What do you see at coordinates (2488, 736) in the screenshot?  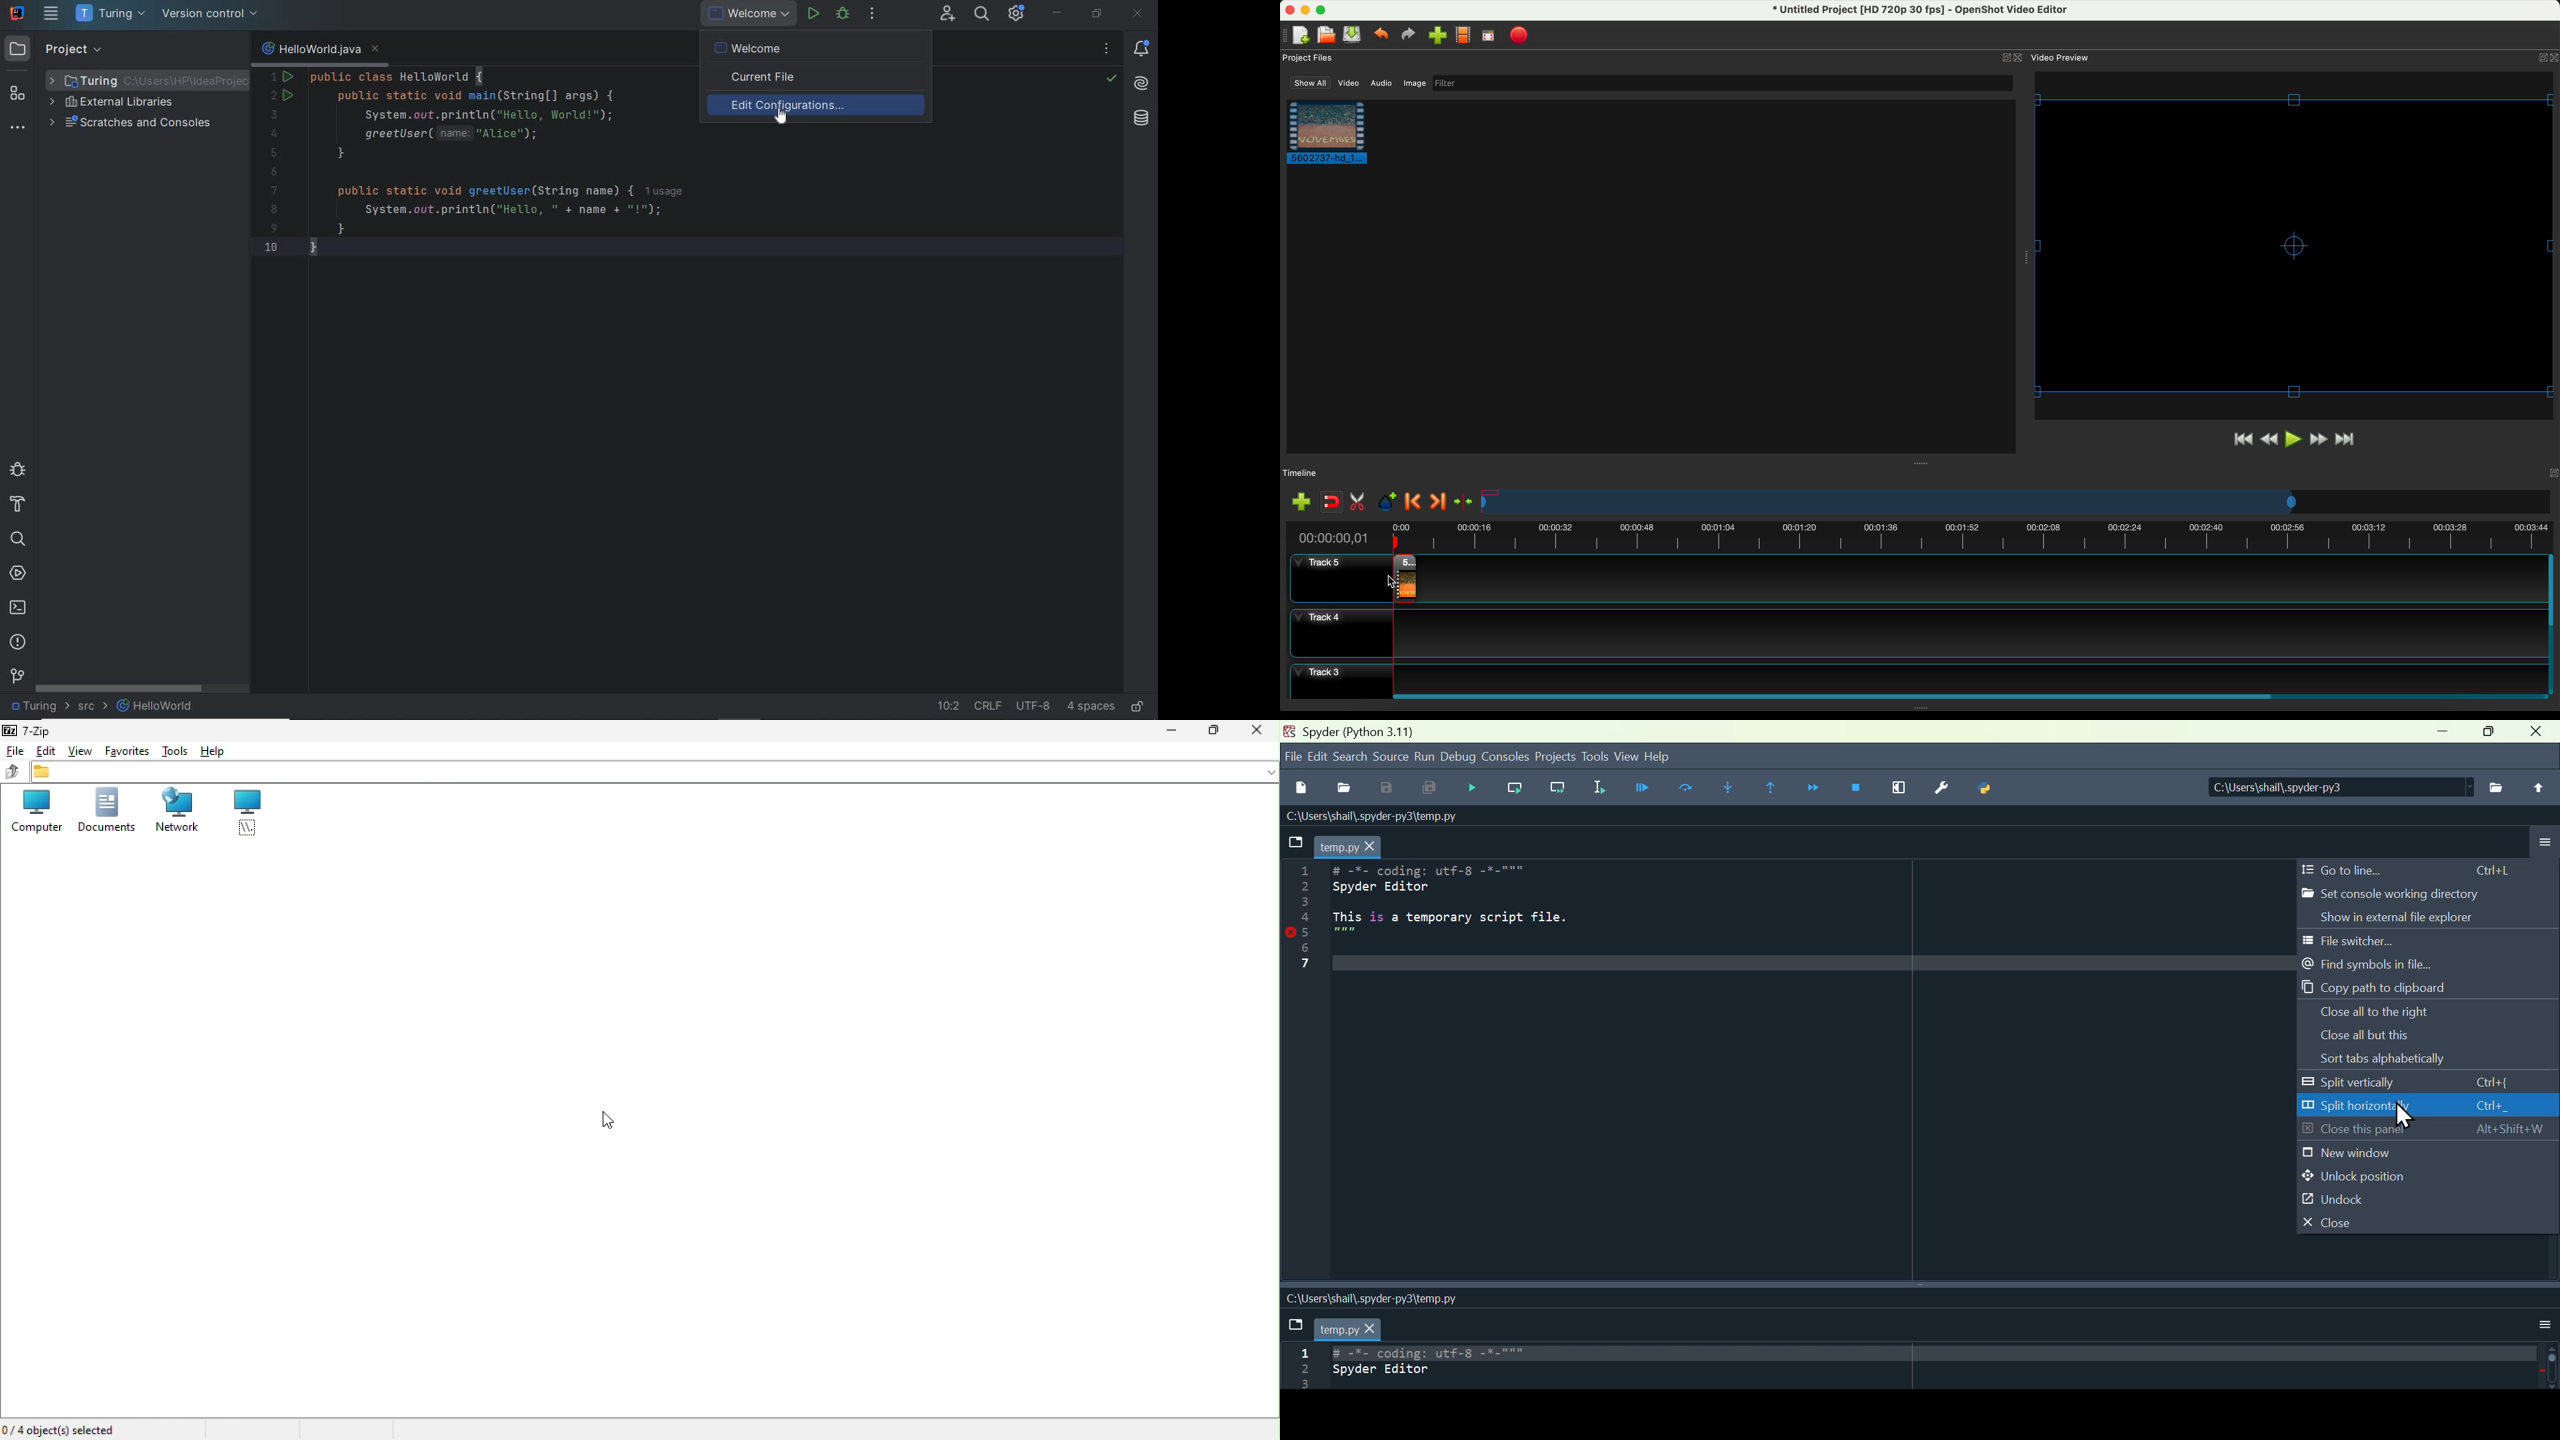 I see `Maximise` at bounding box center [2488, 736].